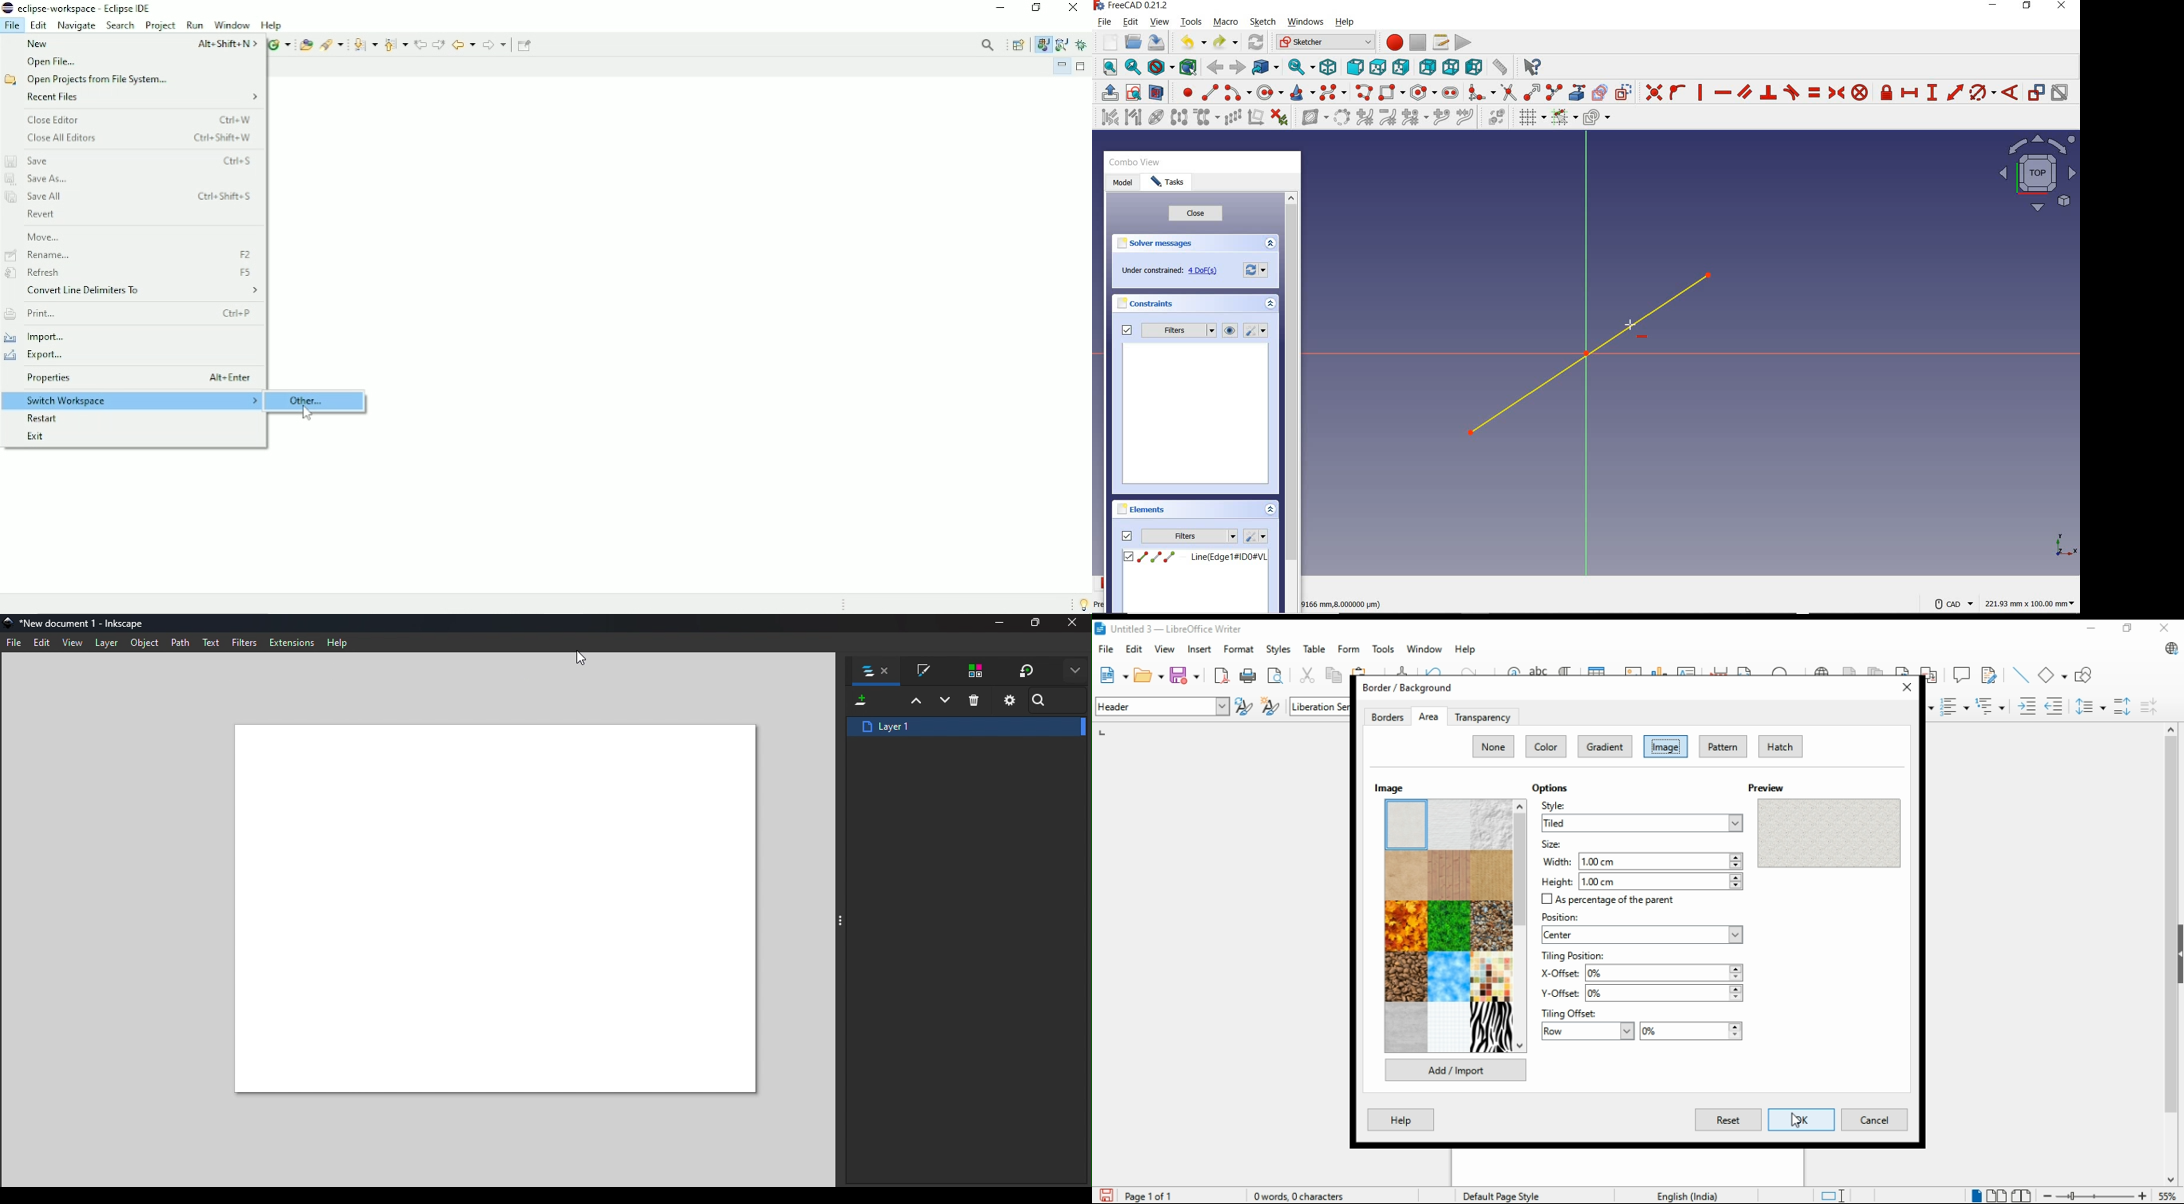  Describe the element at coordinates (1157, 116) in the screenshot. I see `SHOW/HIDE INTERNAL GEOMETRY` at that location.